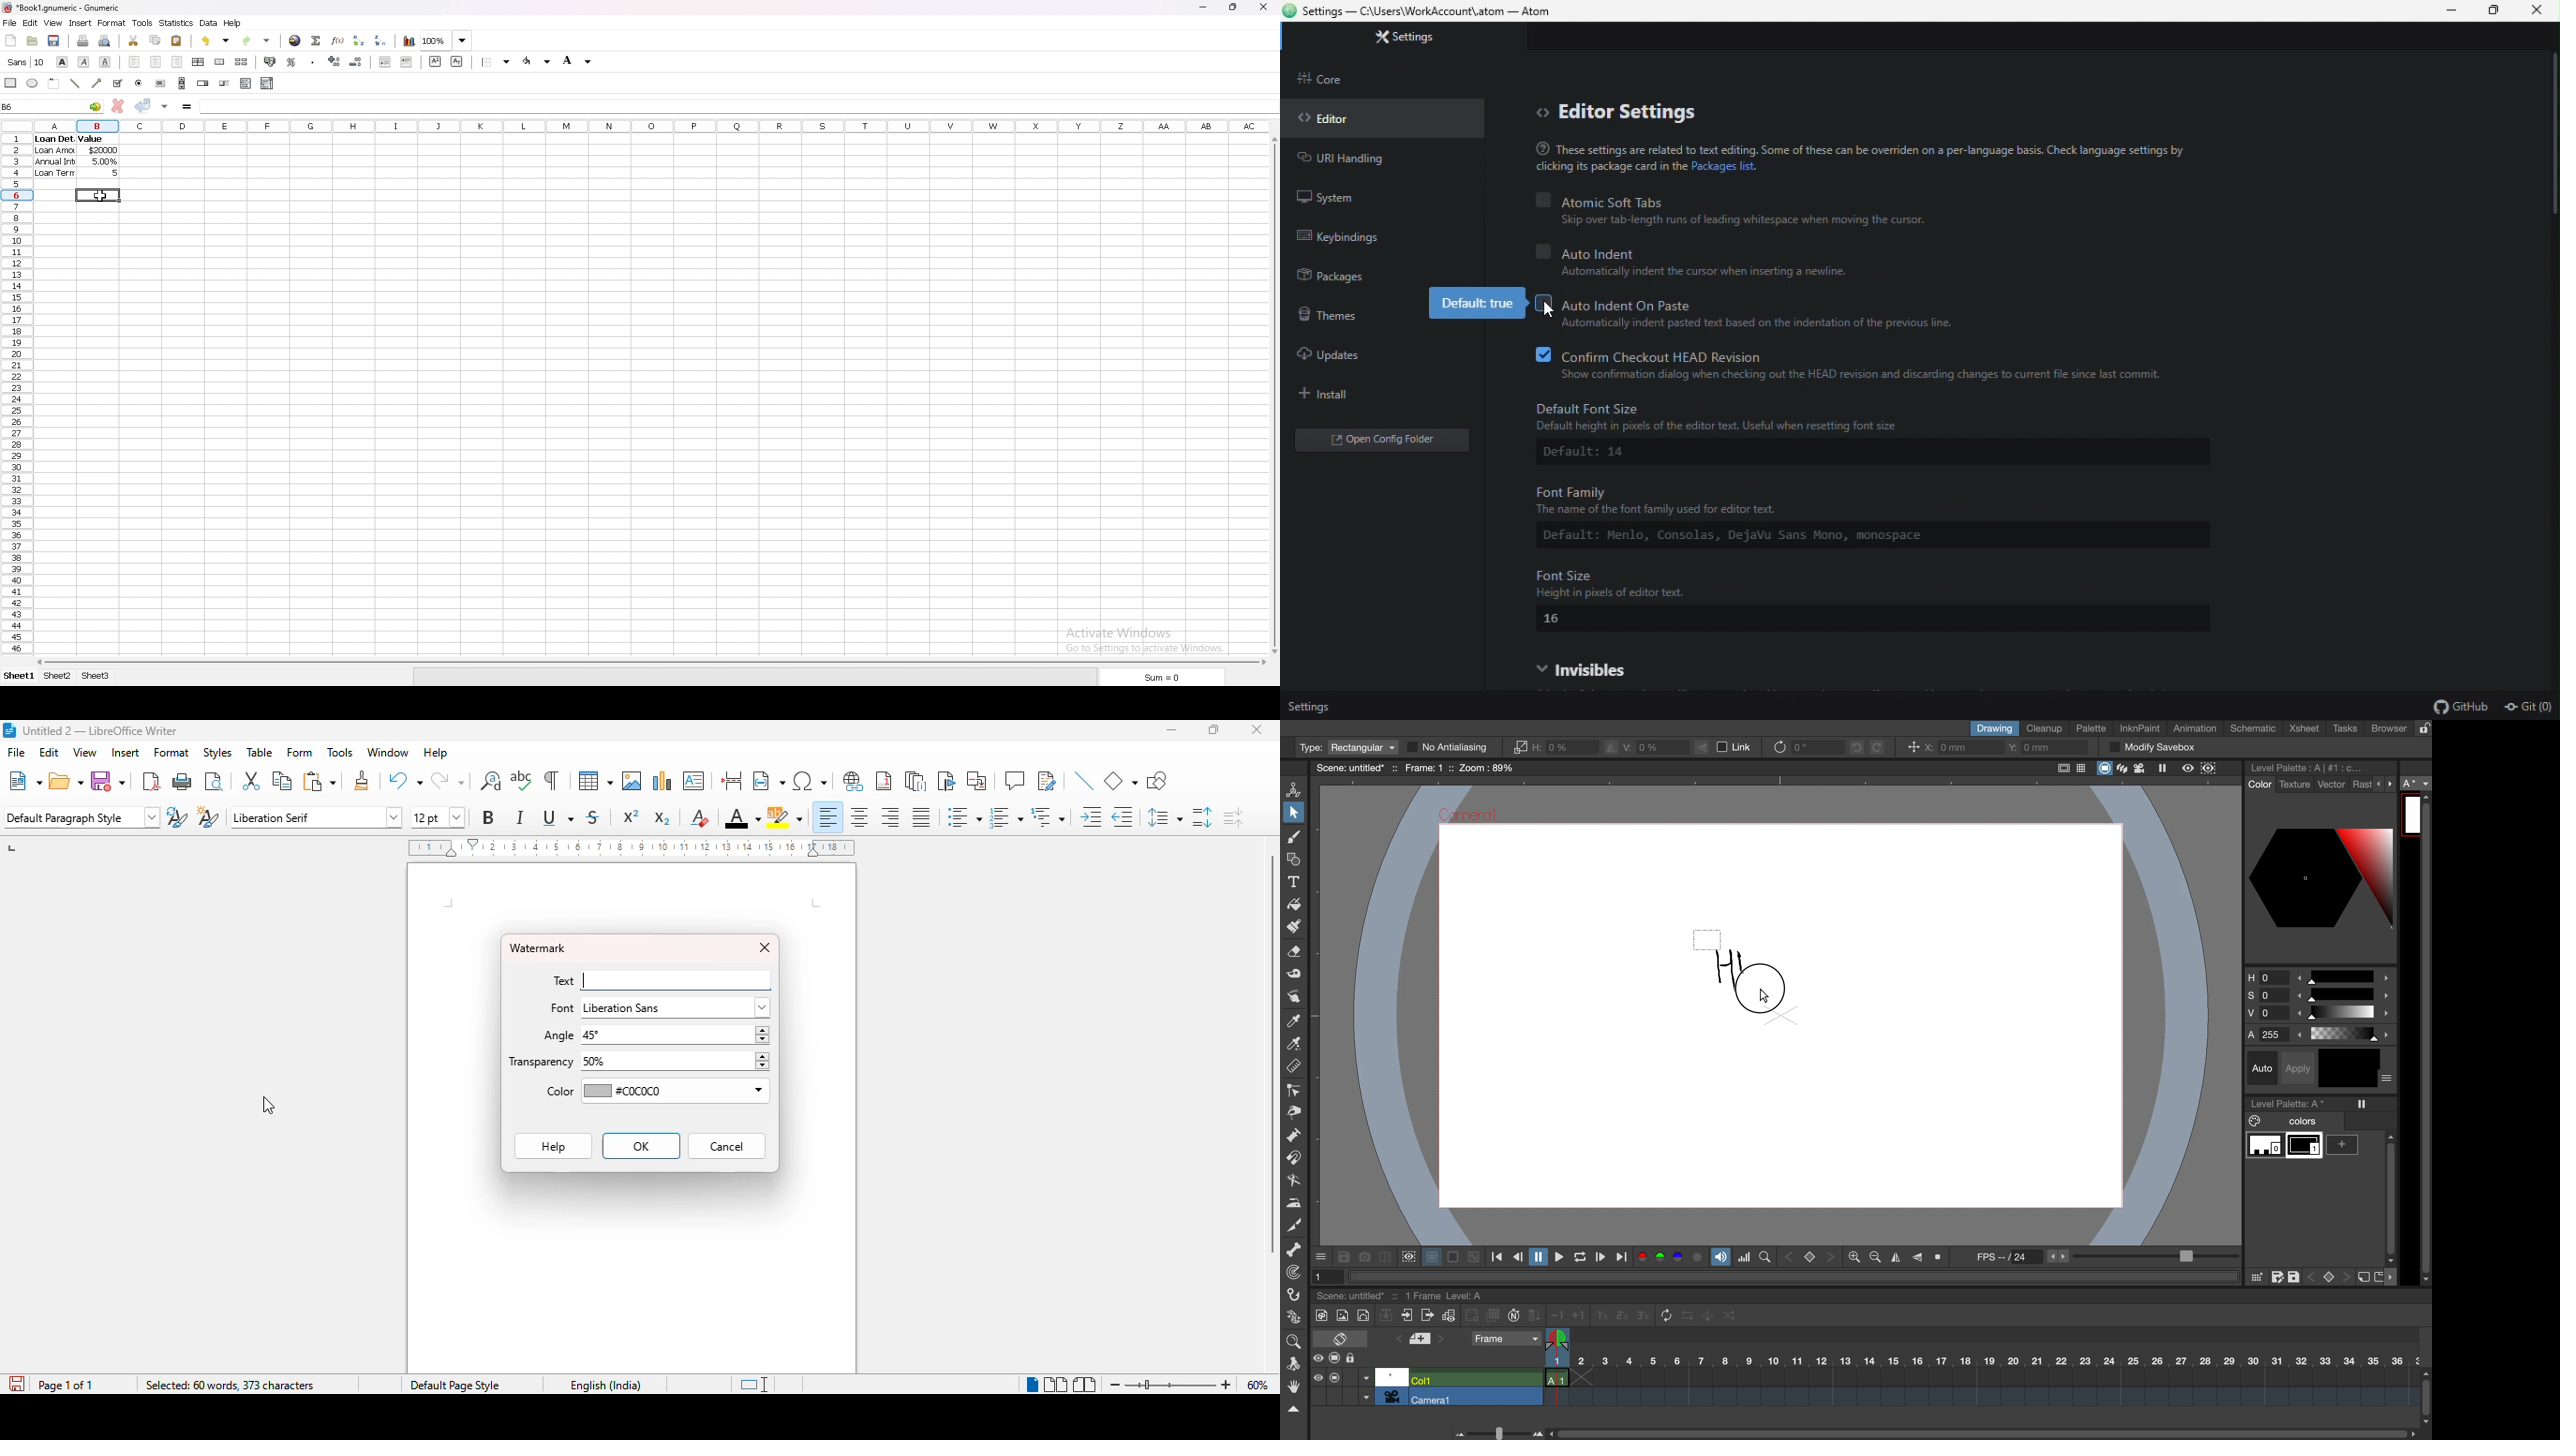 This screenshot has height=1456, width=2576. I want to click on dataset, so click(76, 156).